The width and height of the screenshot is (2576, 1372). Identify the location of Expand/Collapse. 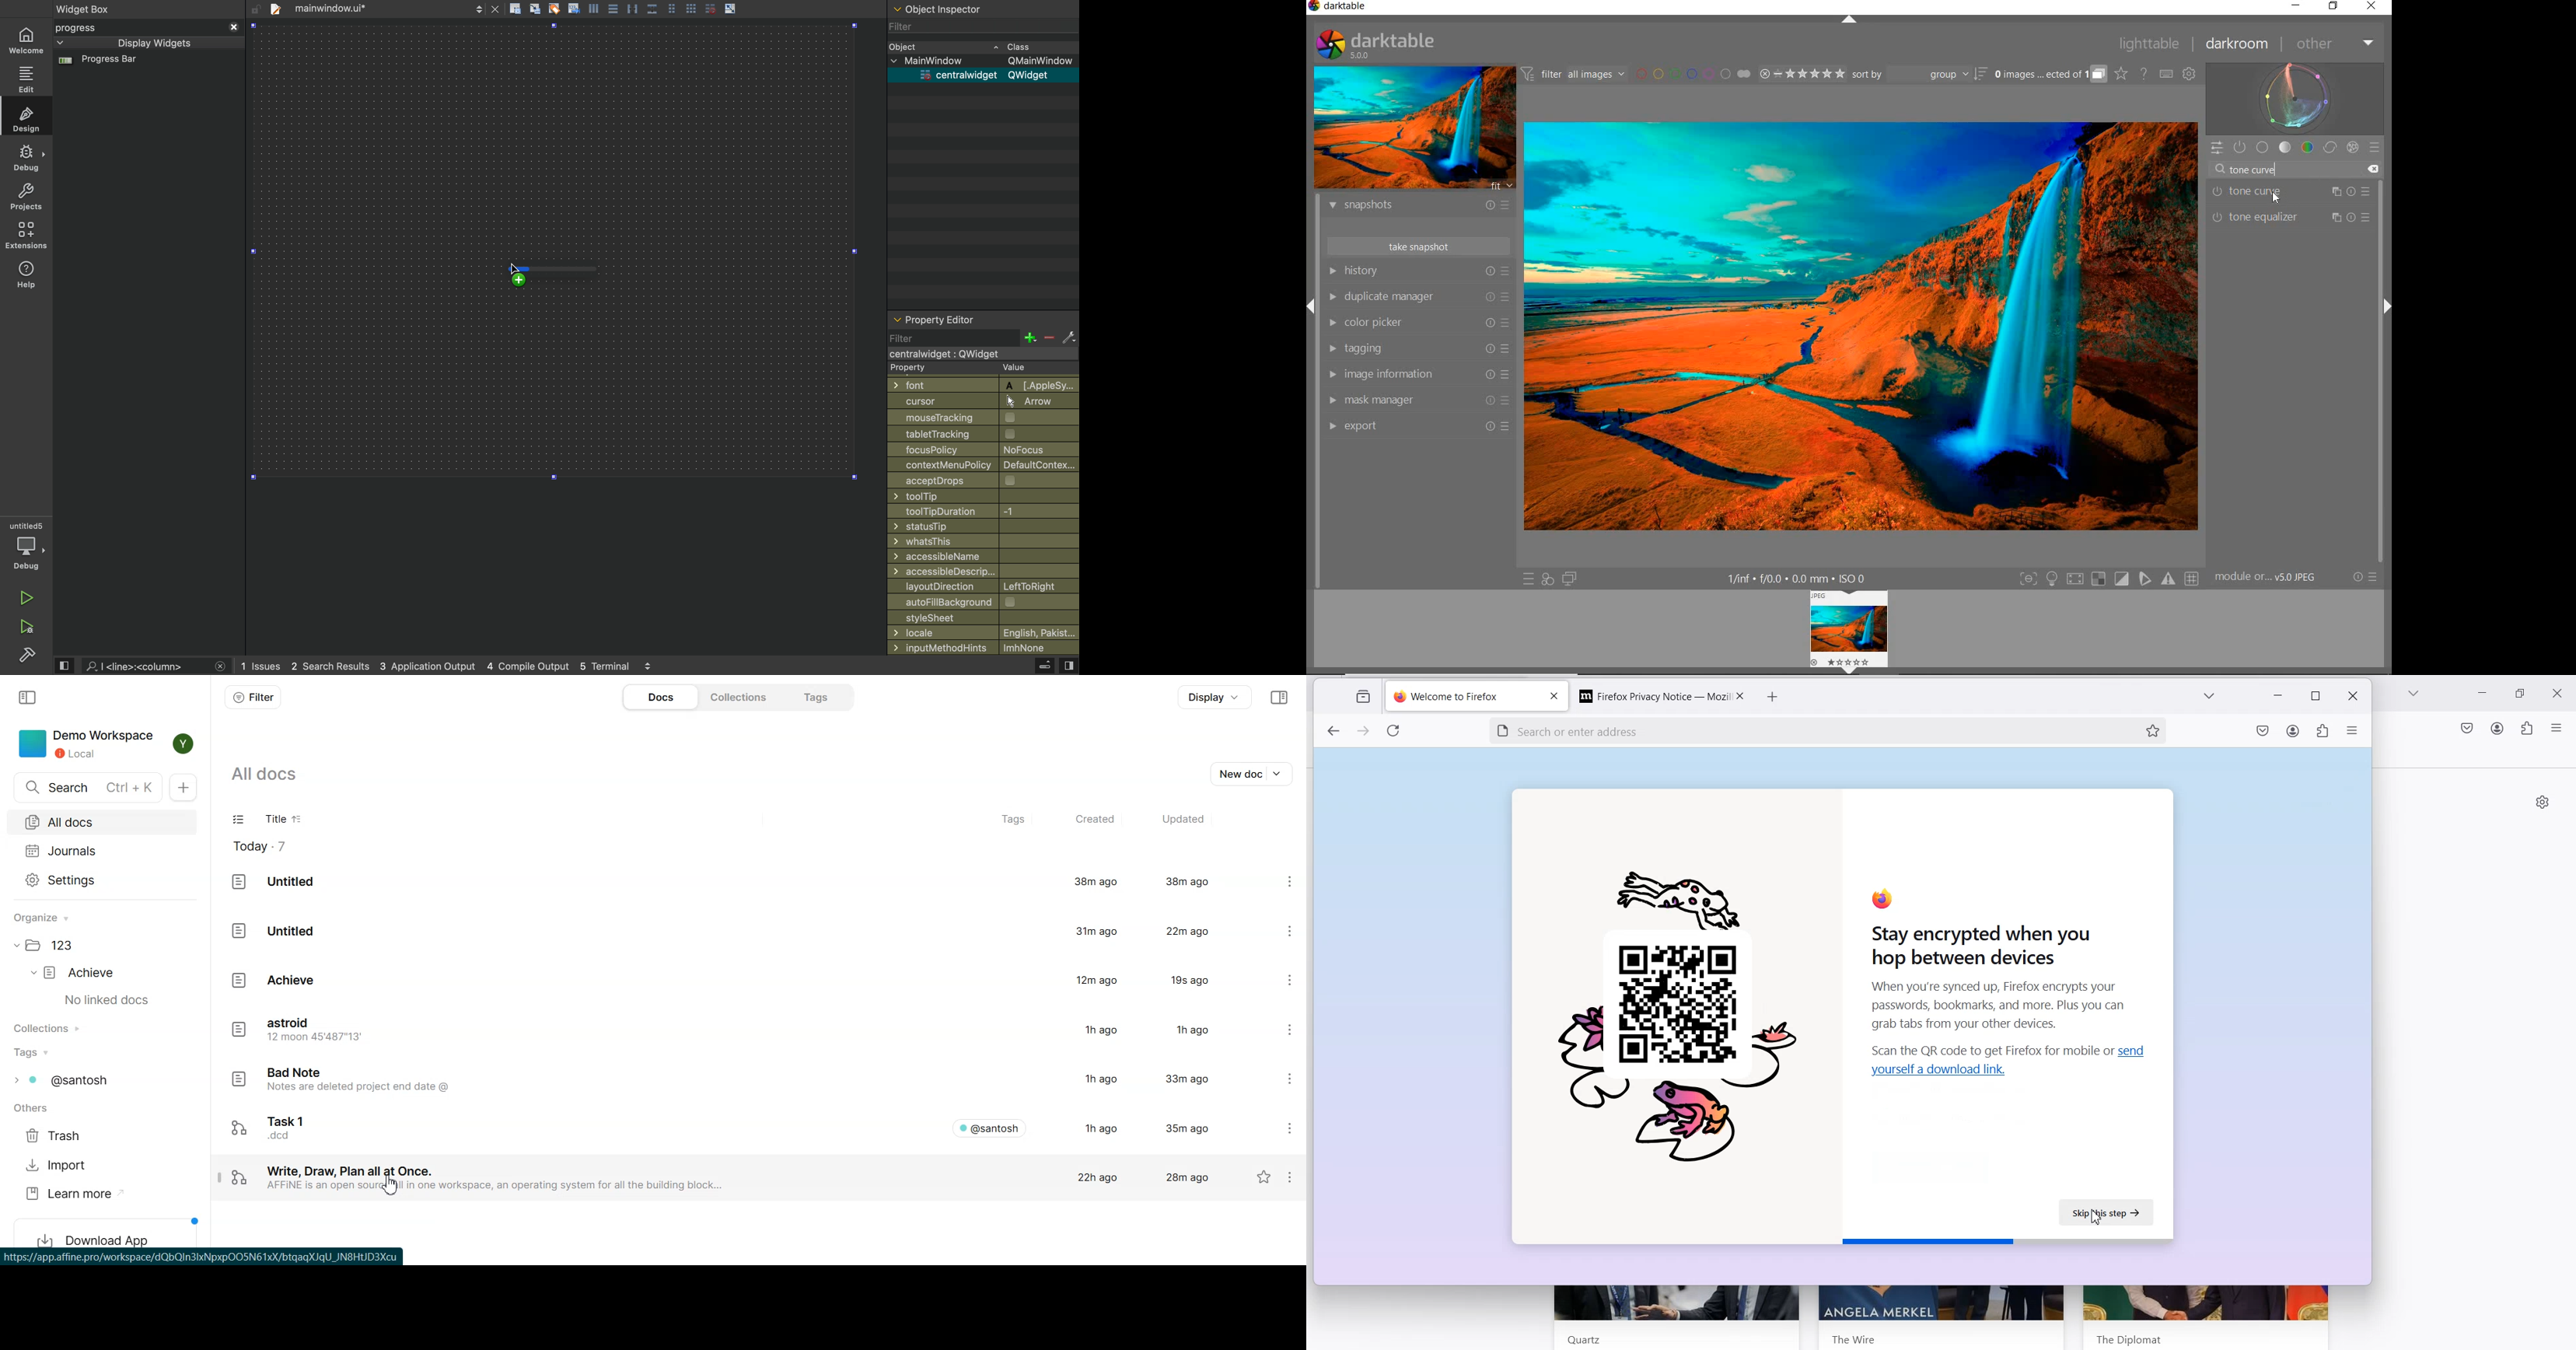
(1854, 670).